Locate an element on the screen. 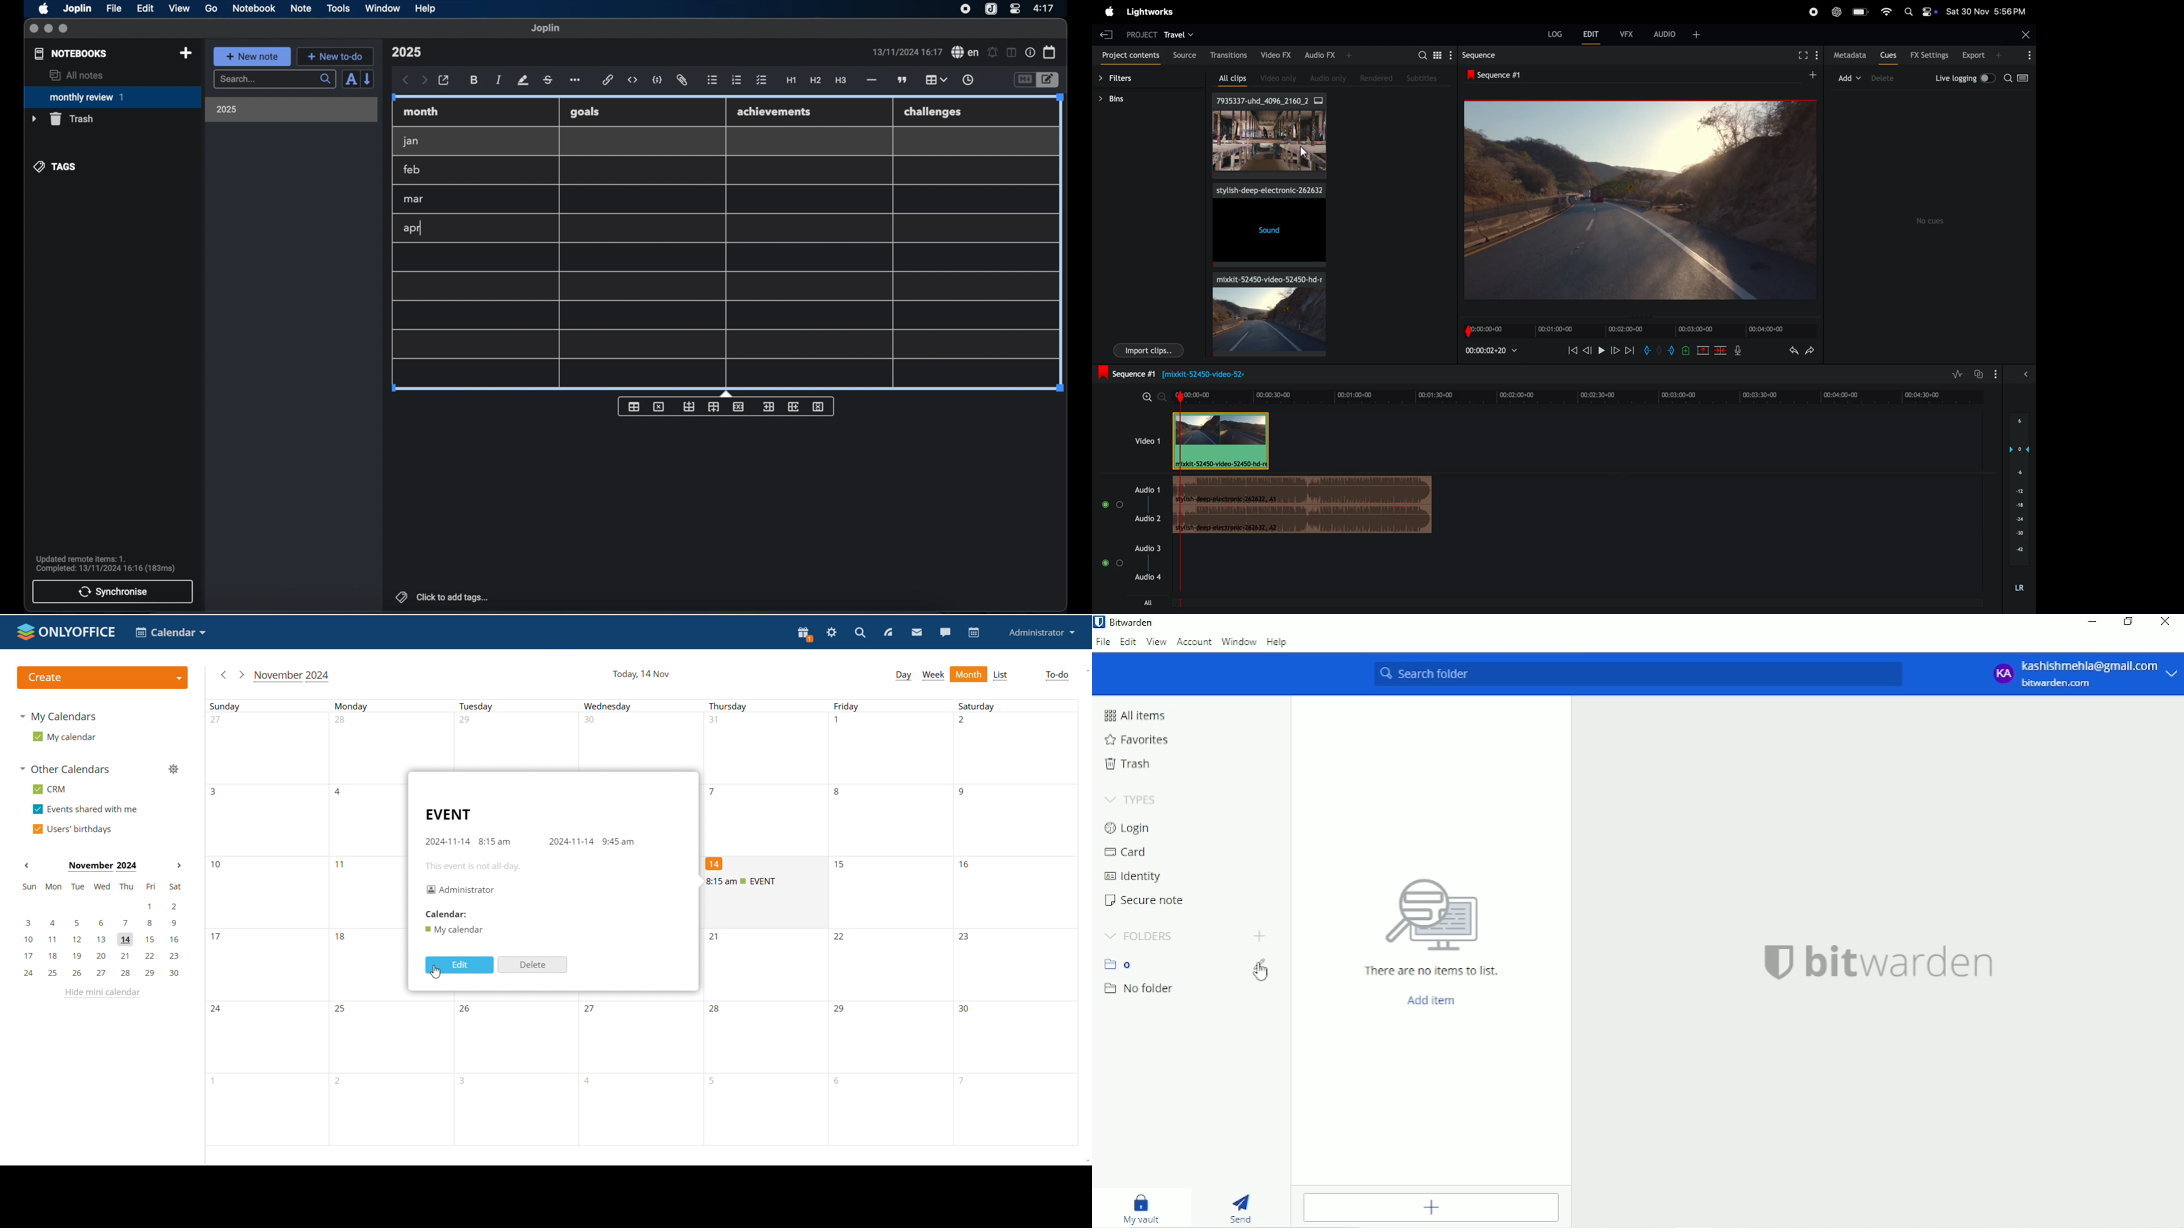 This screenshot has width=2184, height=1232. live logging is located at coordinates (1963, 77).